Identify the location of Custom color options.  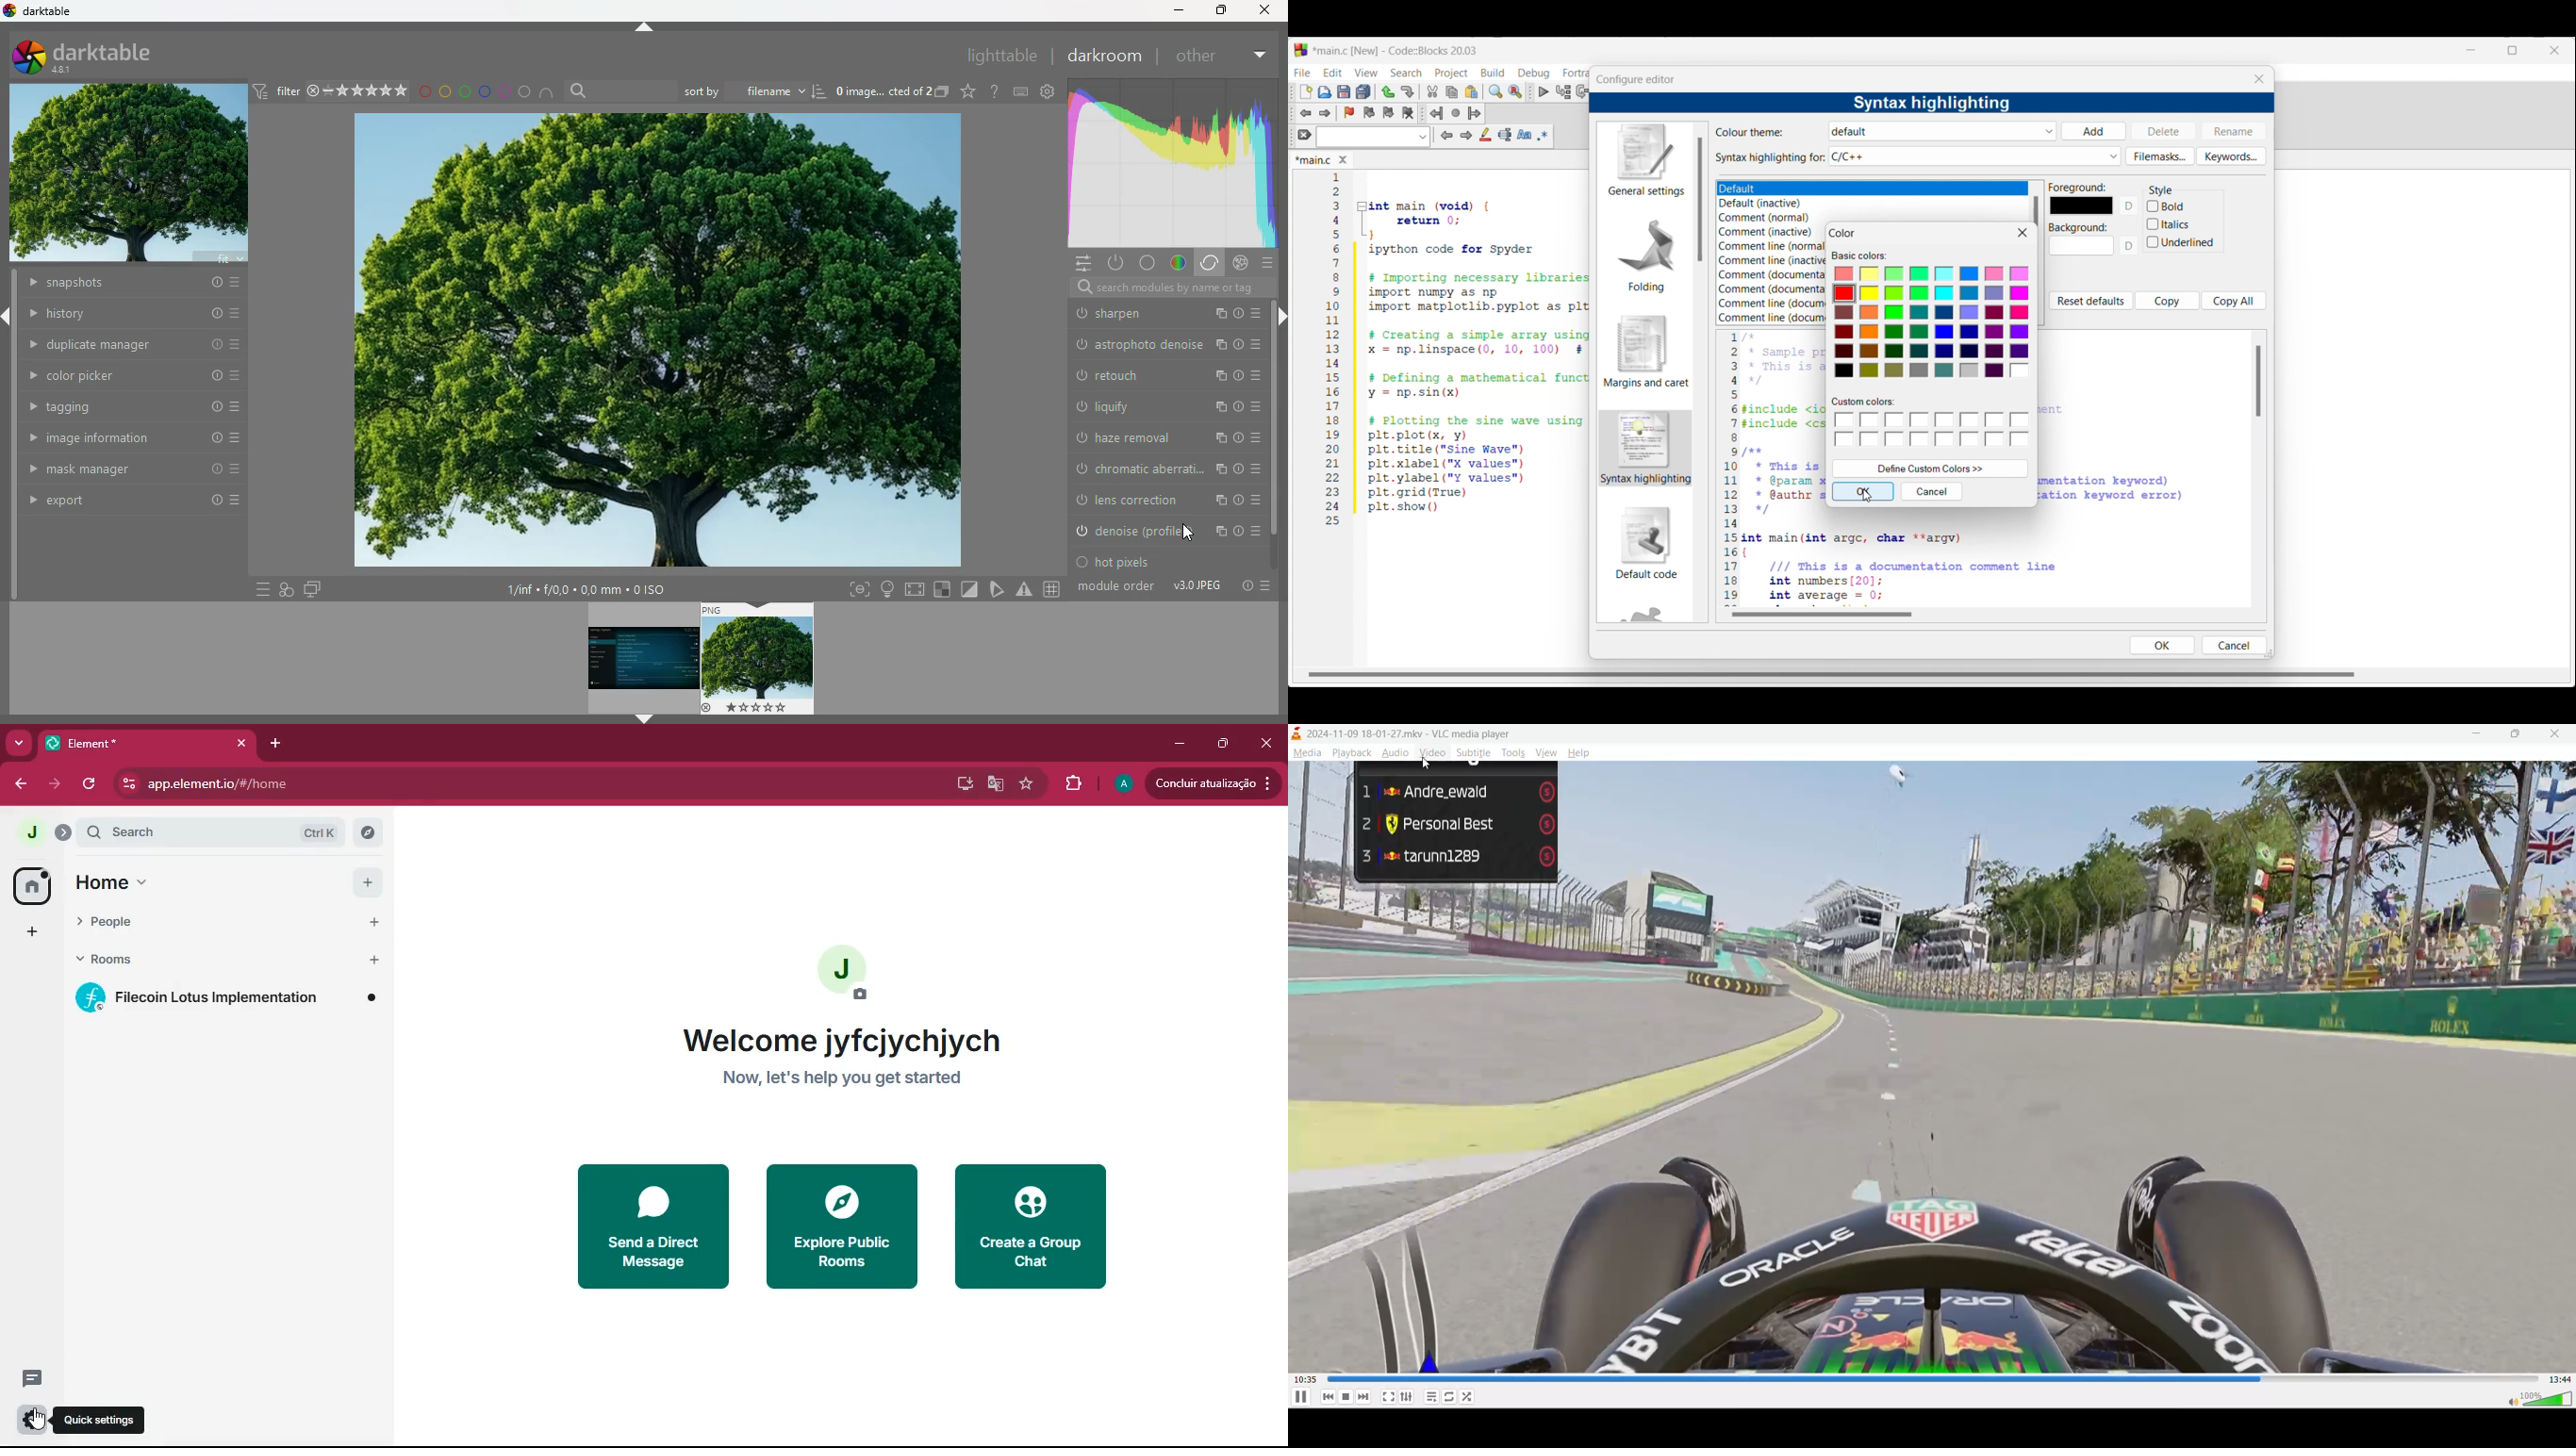
(1933, 430).